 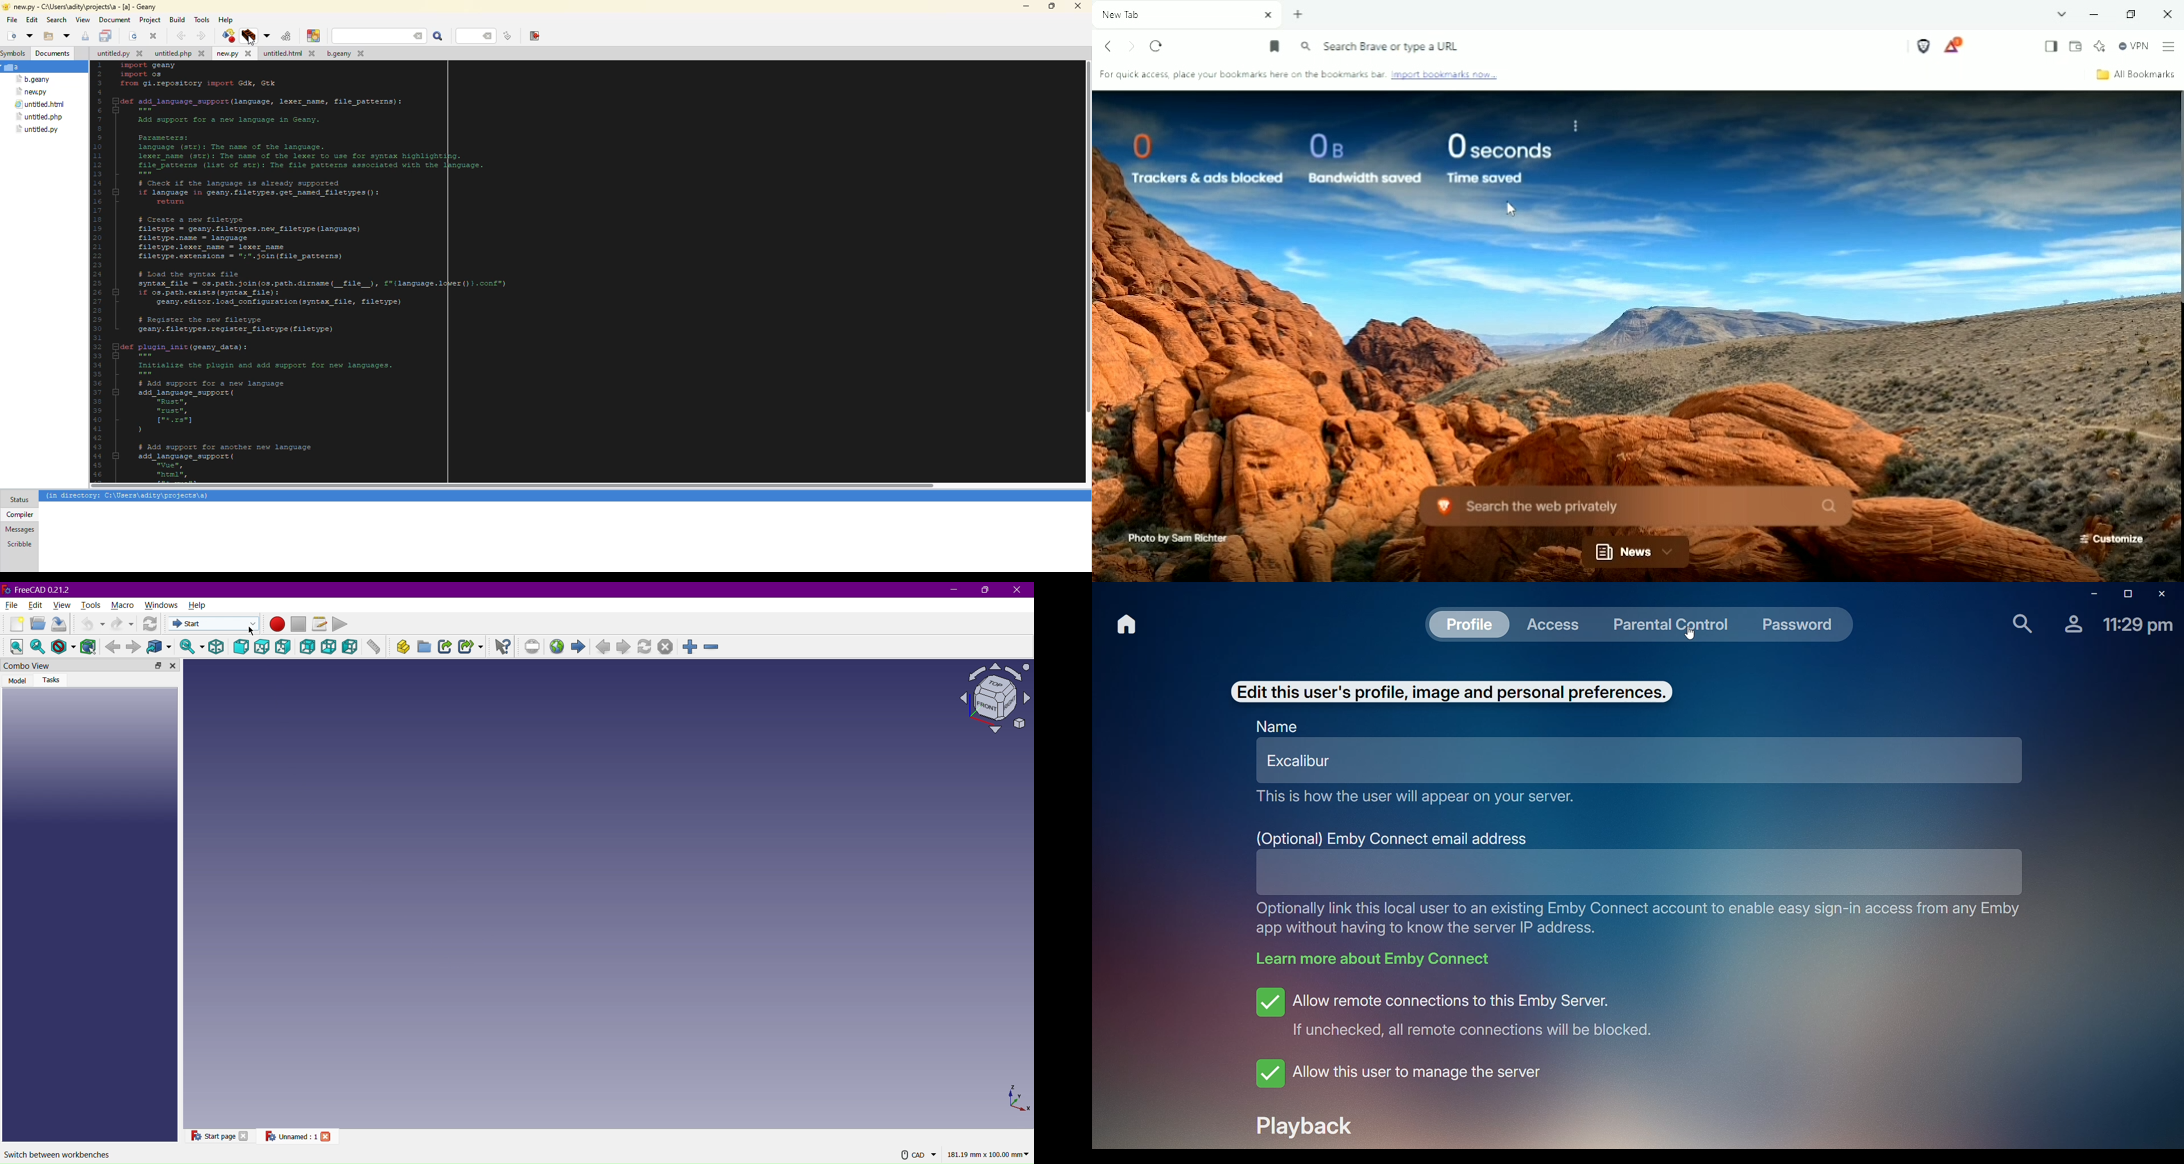 What do you see at coordinates (668, 647) in the screenshot?
I see `Stop loading webpage` at bounding box center [668, 647].